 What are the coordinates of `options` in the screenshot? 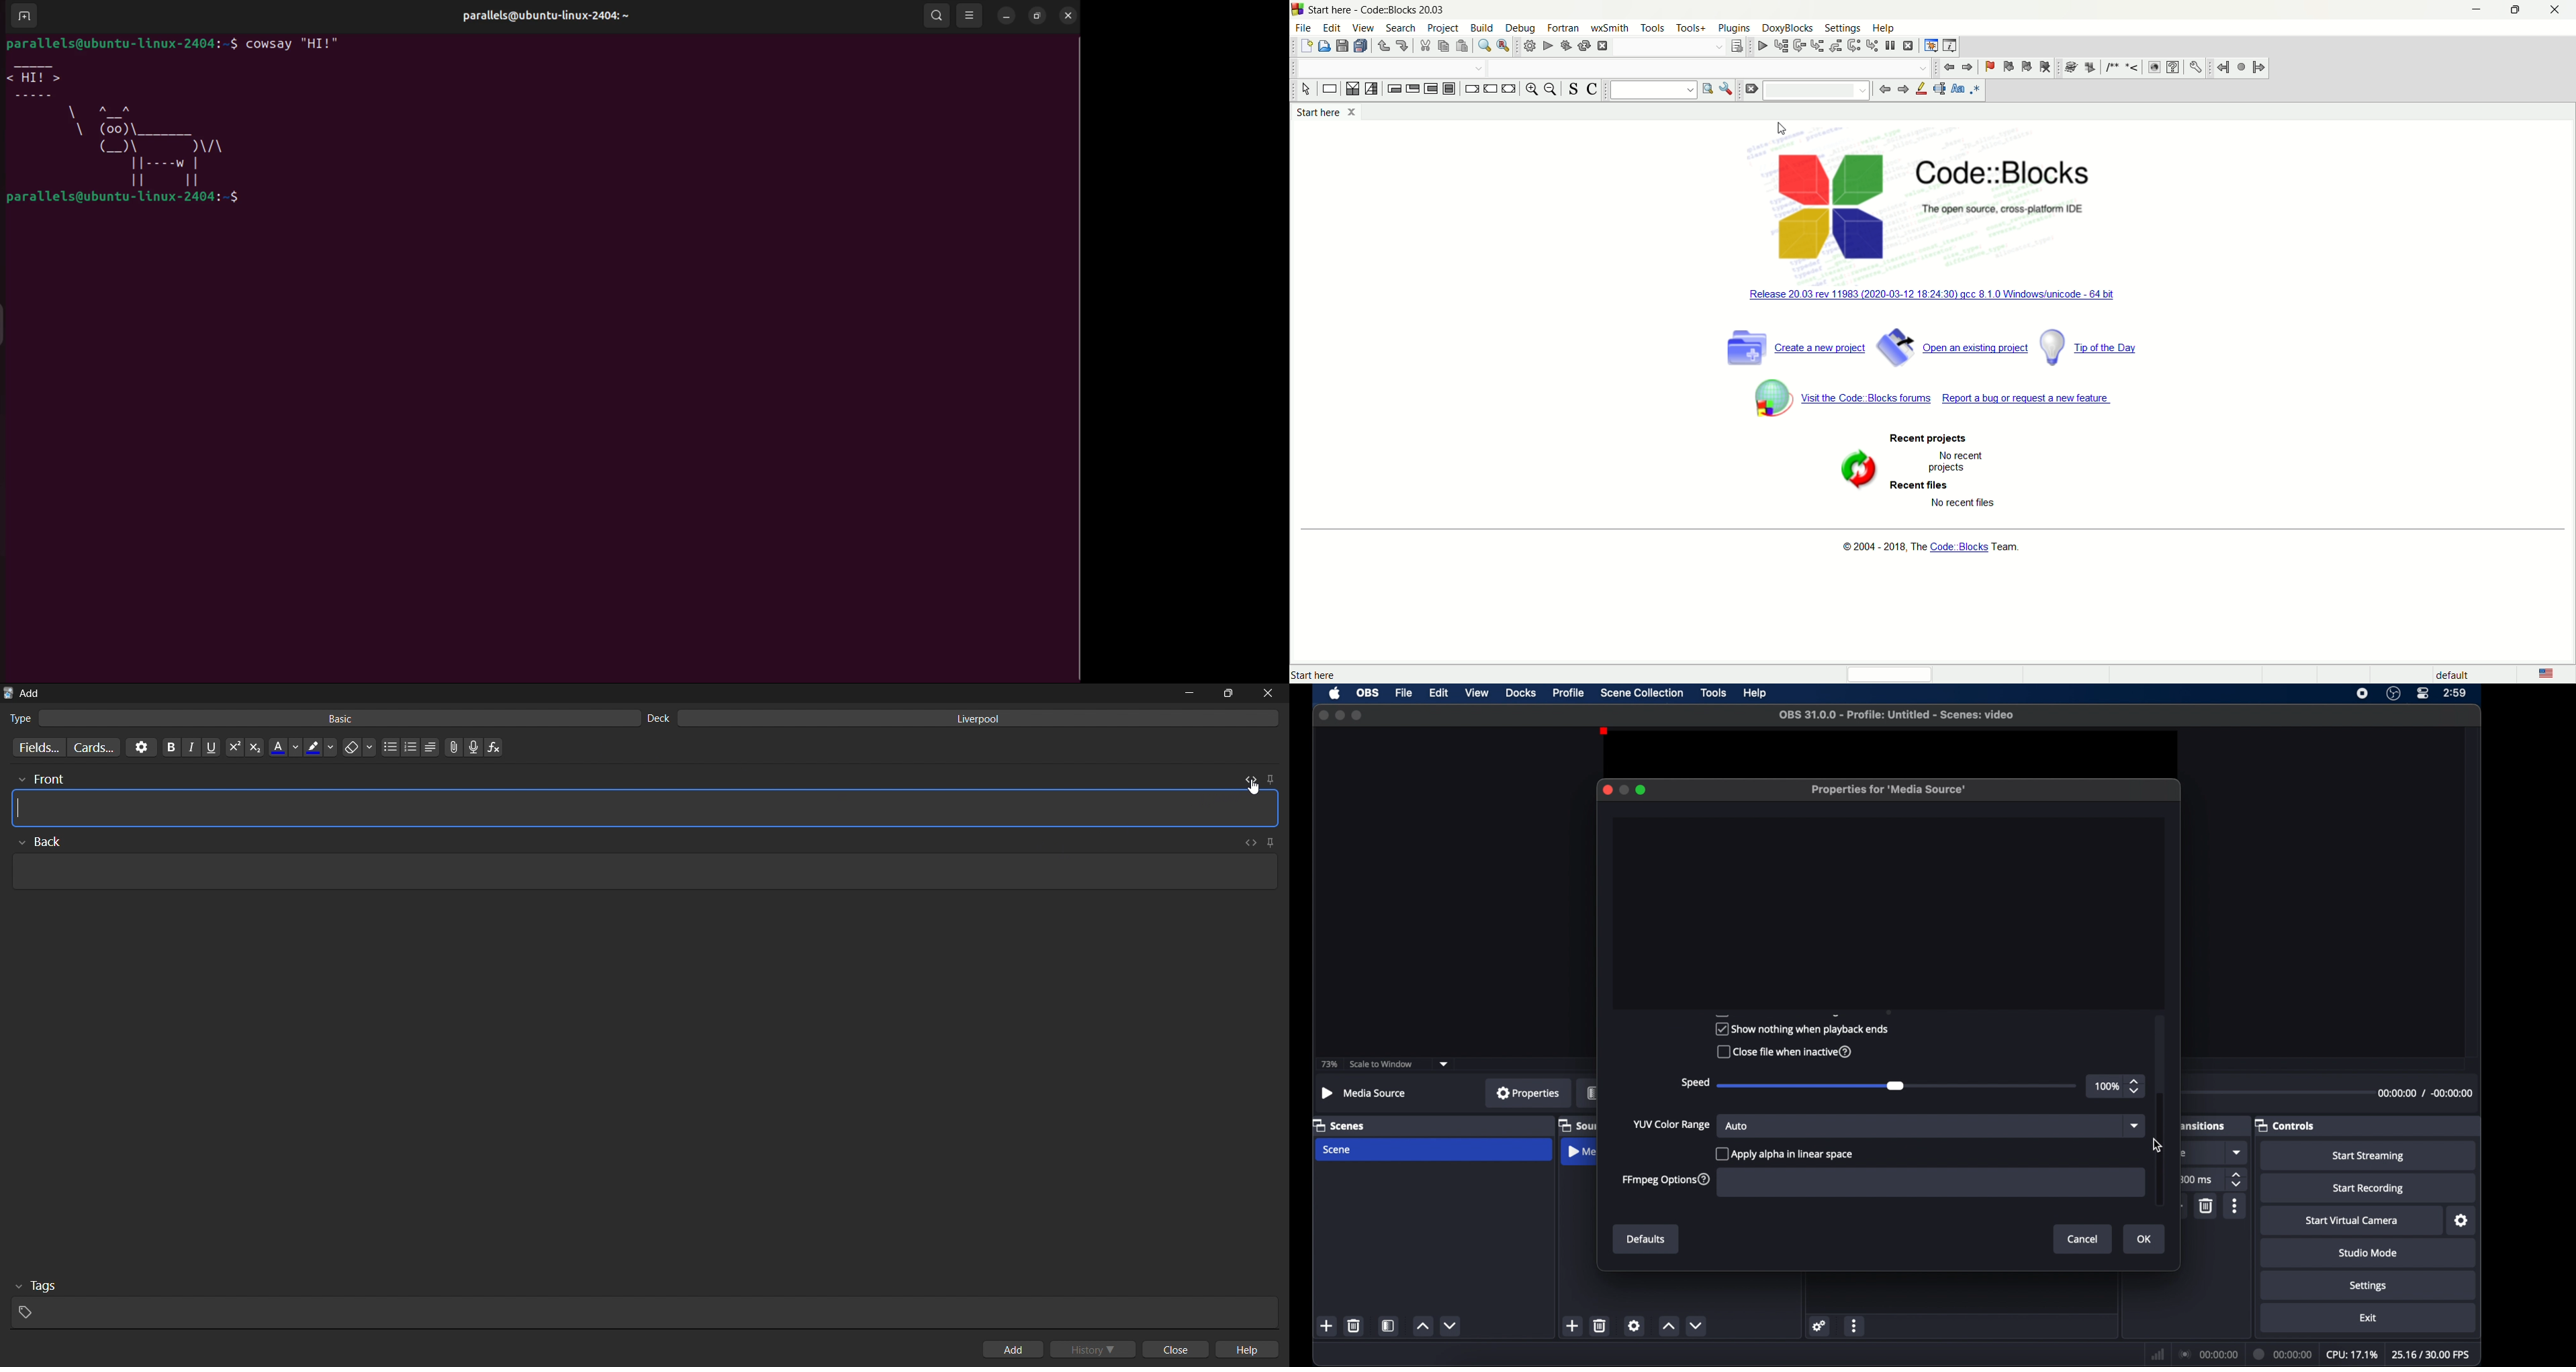 It's located at (140, 747).